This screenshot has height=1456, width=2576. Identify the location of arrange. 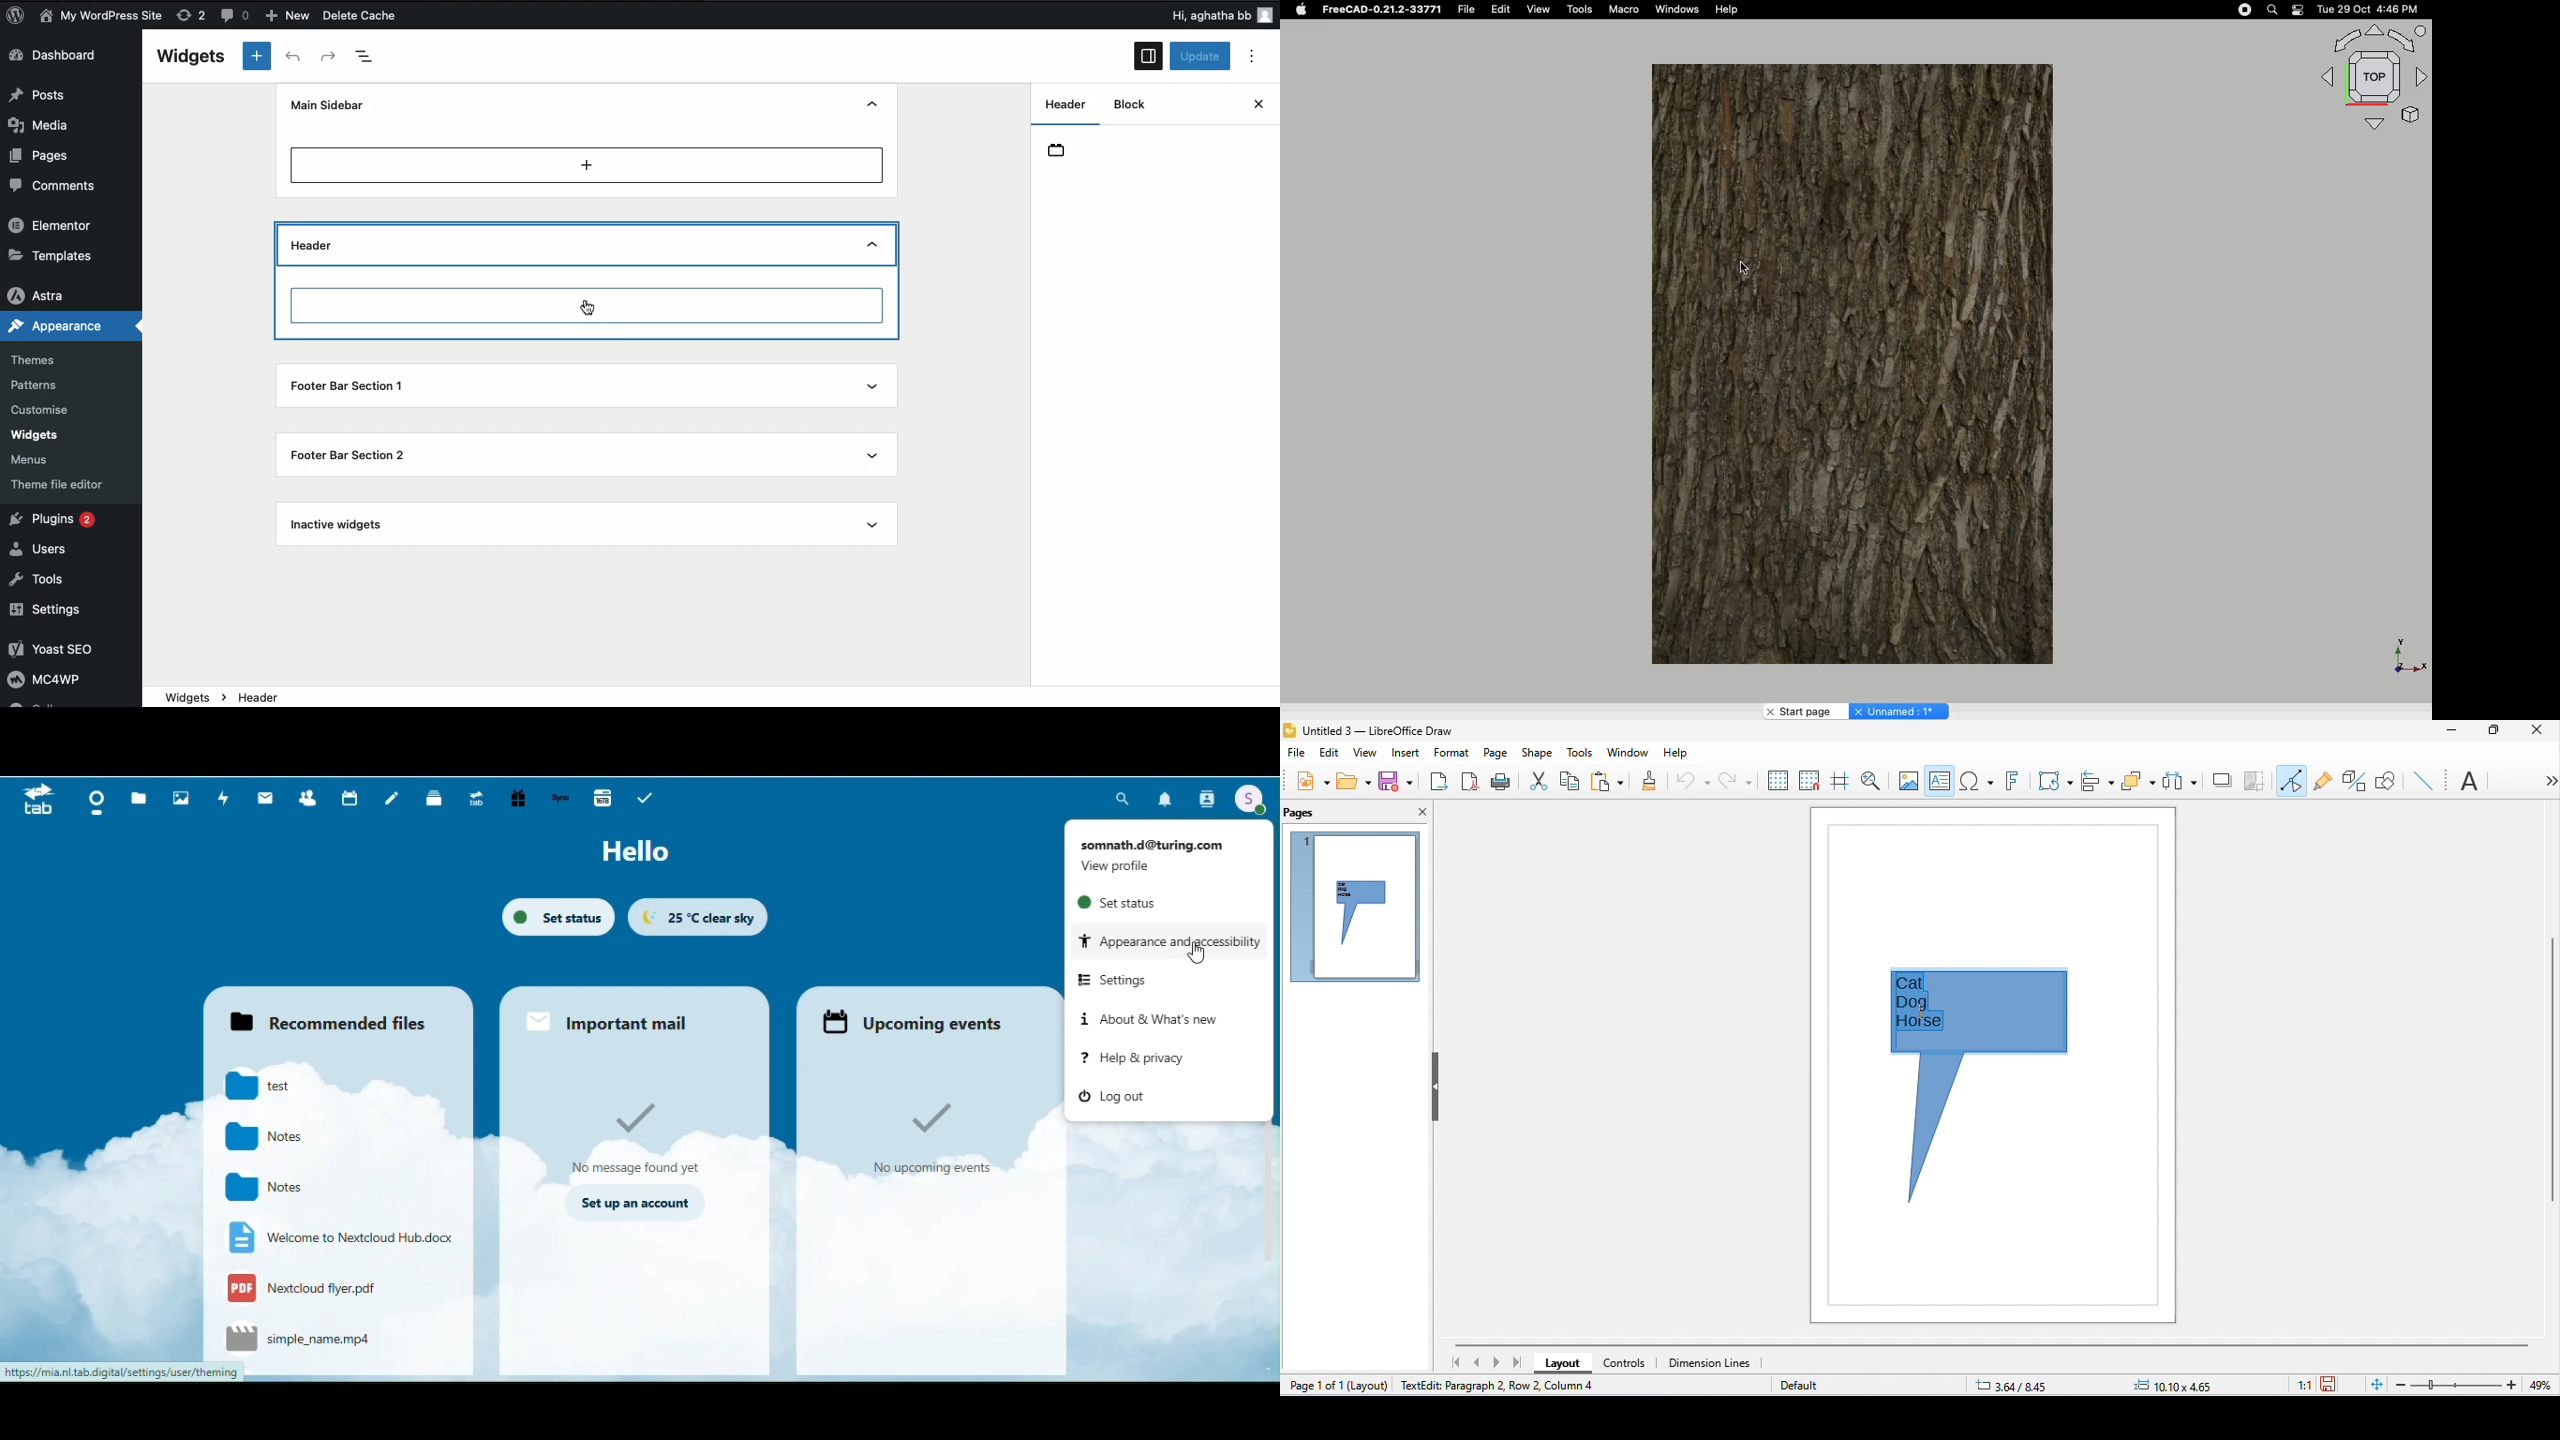
(2139, 782).